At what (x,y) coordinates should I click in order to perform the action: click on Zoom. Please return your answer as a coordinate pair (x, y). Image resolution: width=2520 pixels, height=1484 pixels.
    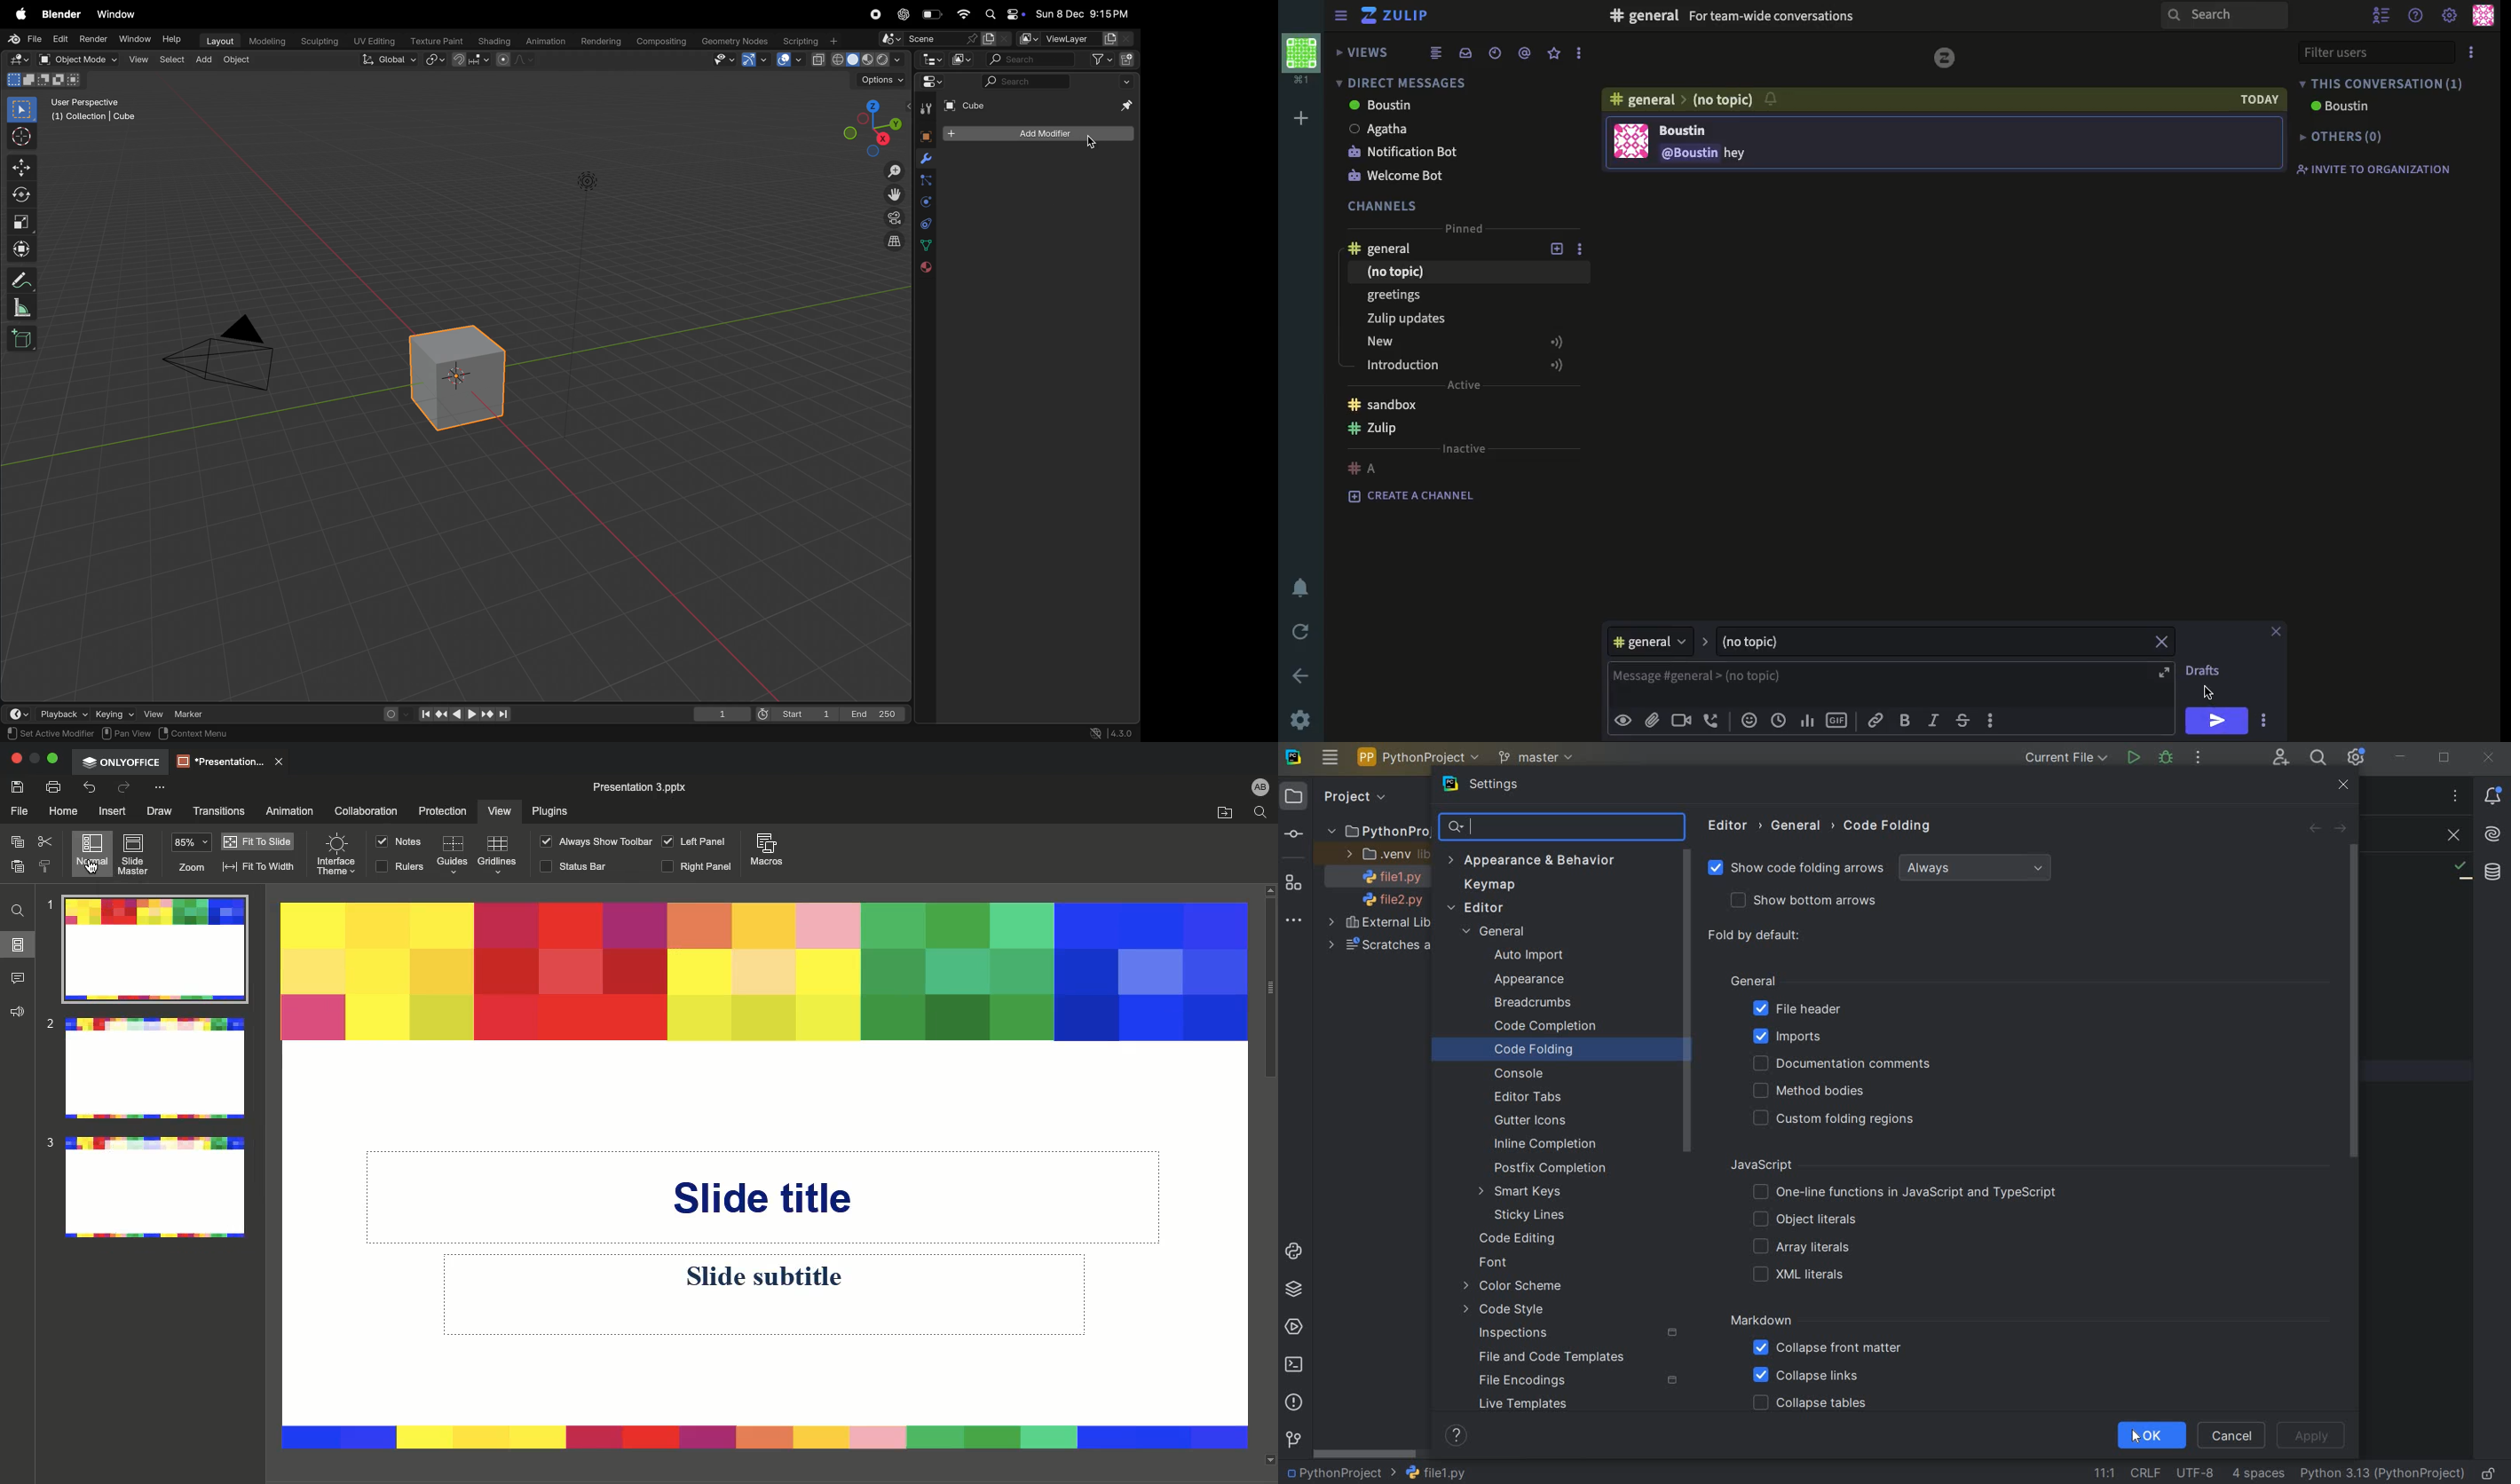
    Looking at the image, I should click on (190, 854).